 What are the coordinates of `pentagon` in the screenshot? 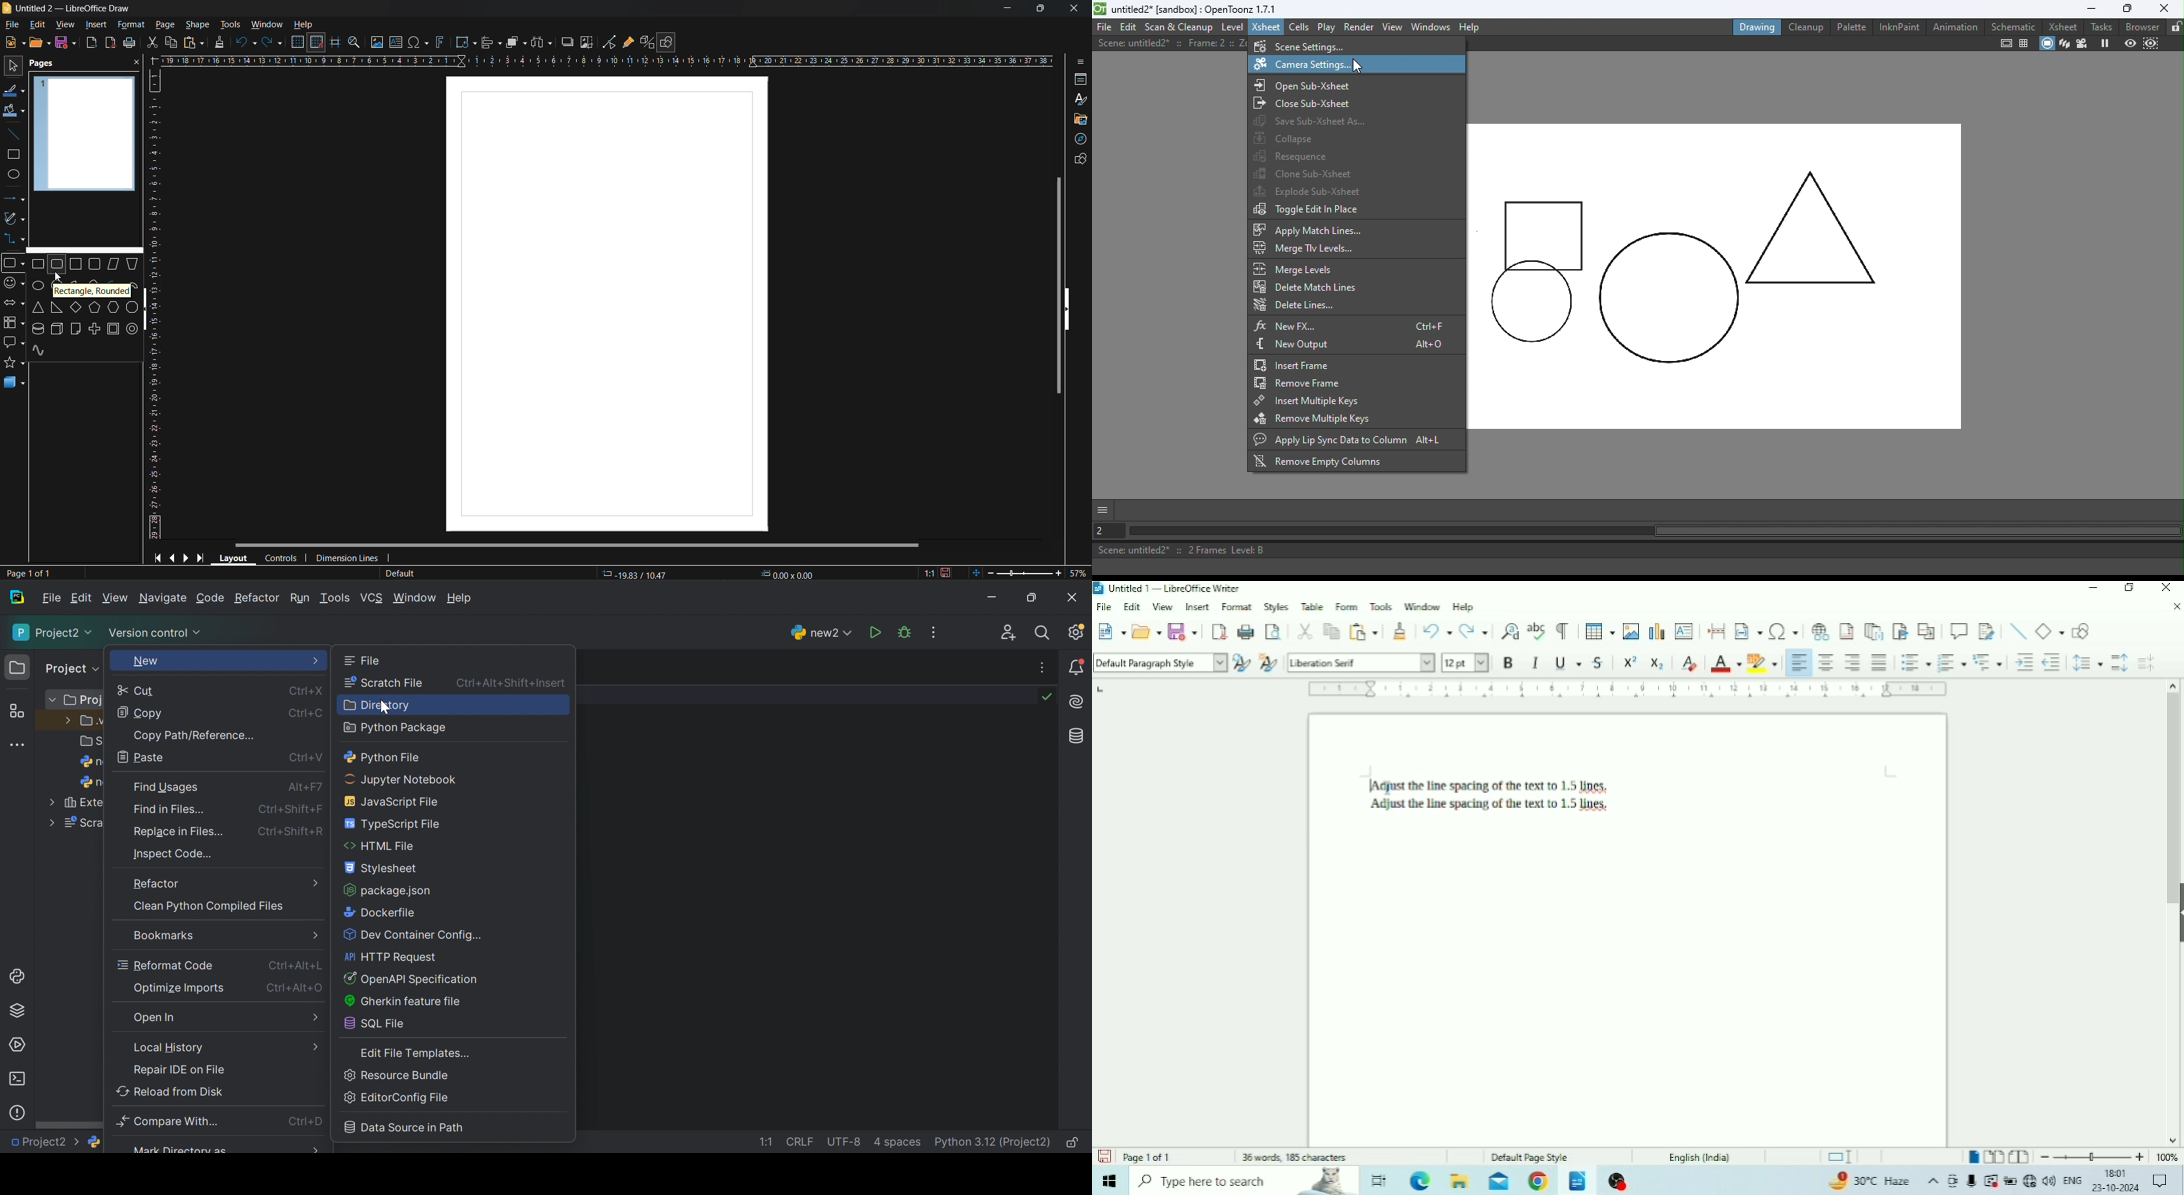 It's located at (96, 309).